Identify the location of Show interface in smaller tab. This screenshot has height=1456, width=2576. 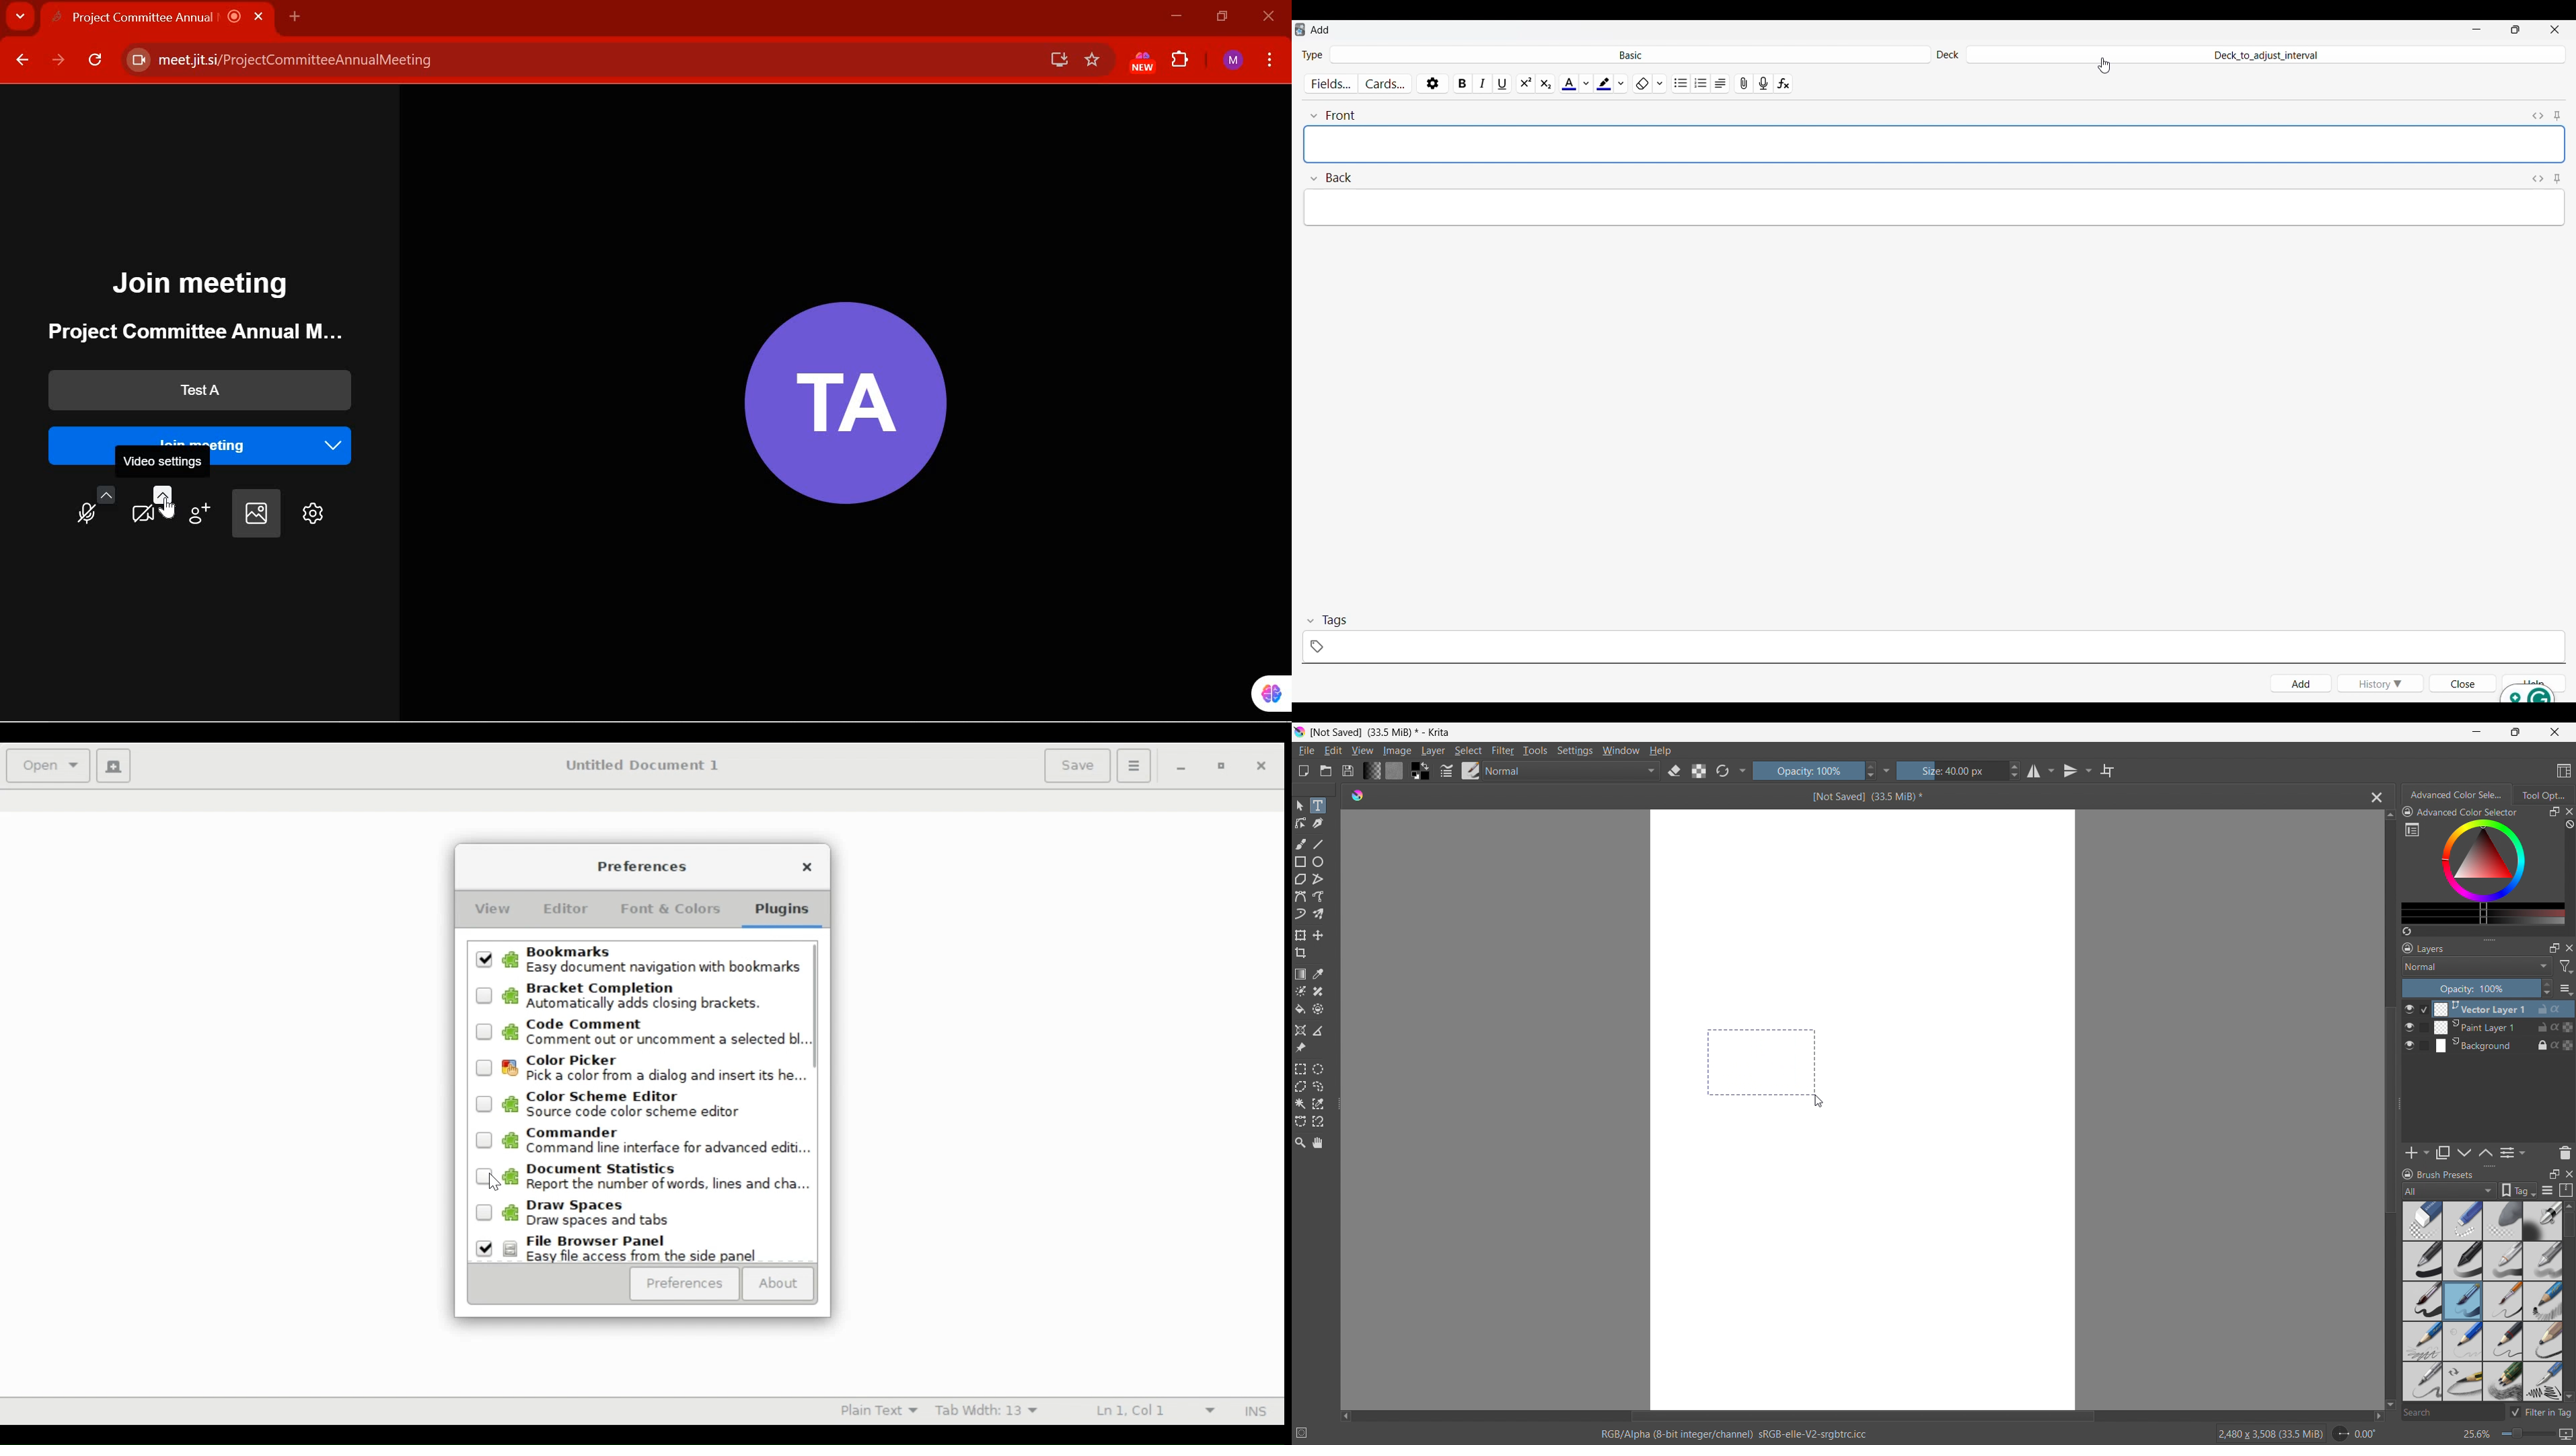
(2516, 29).